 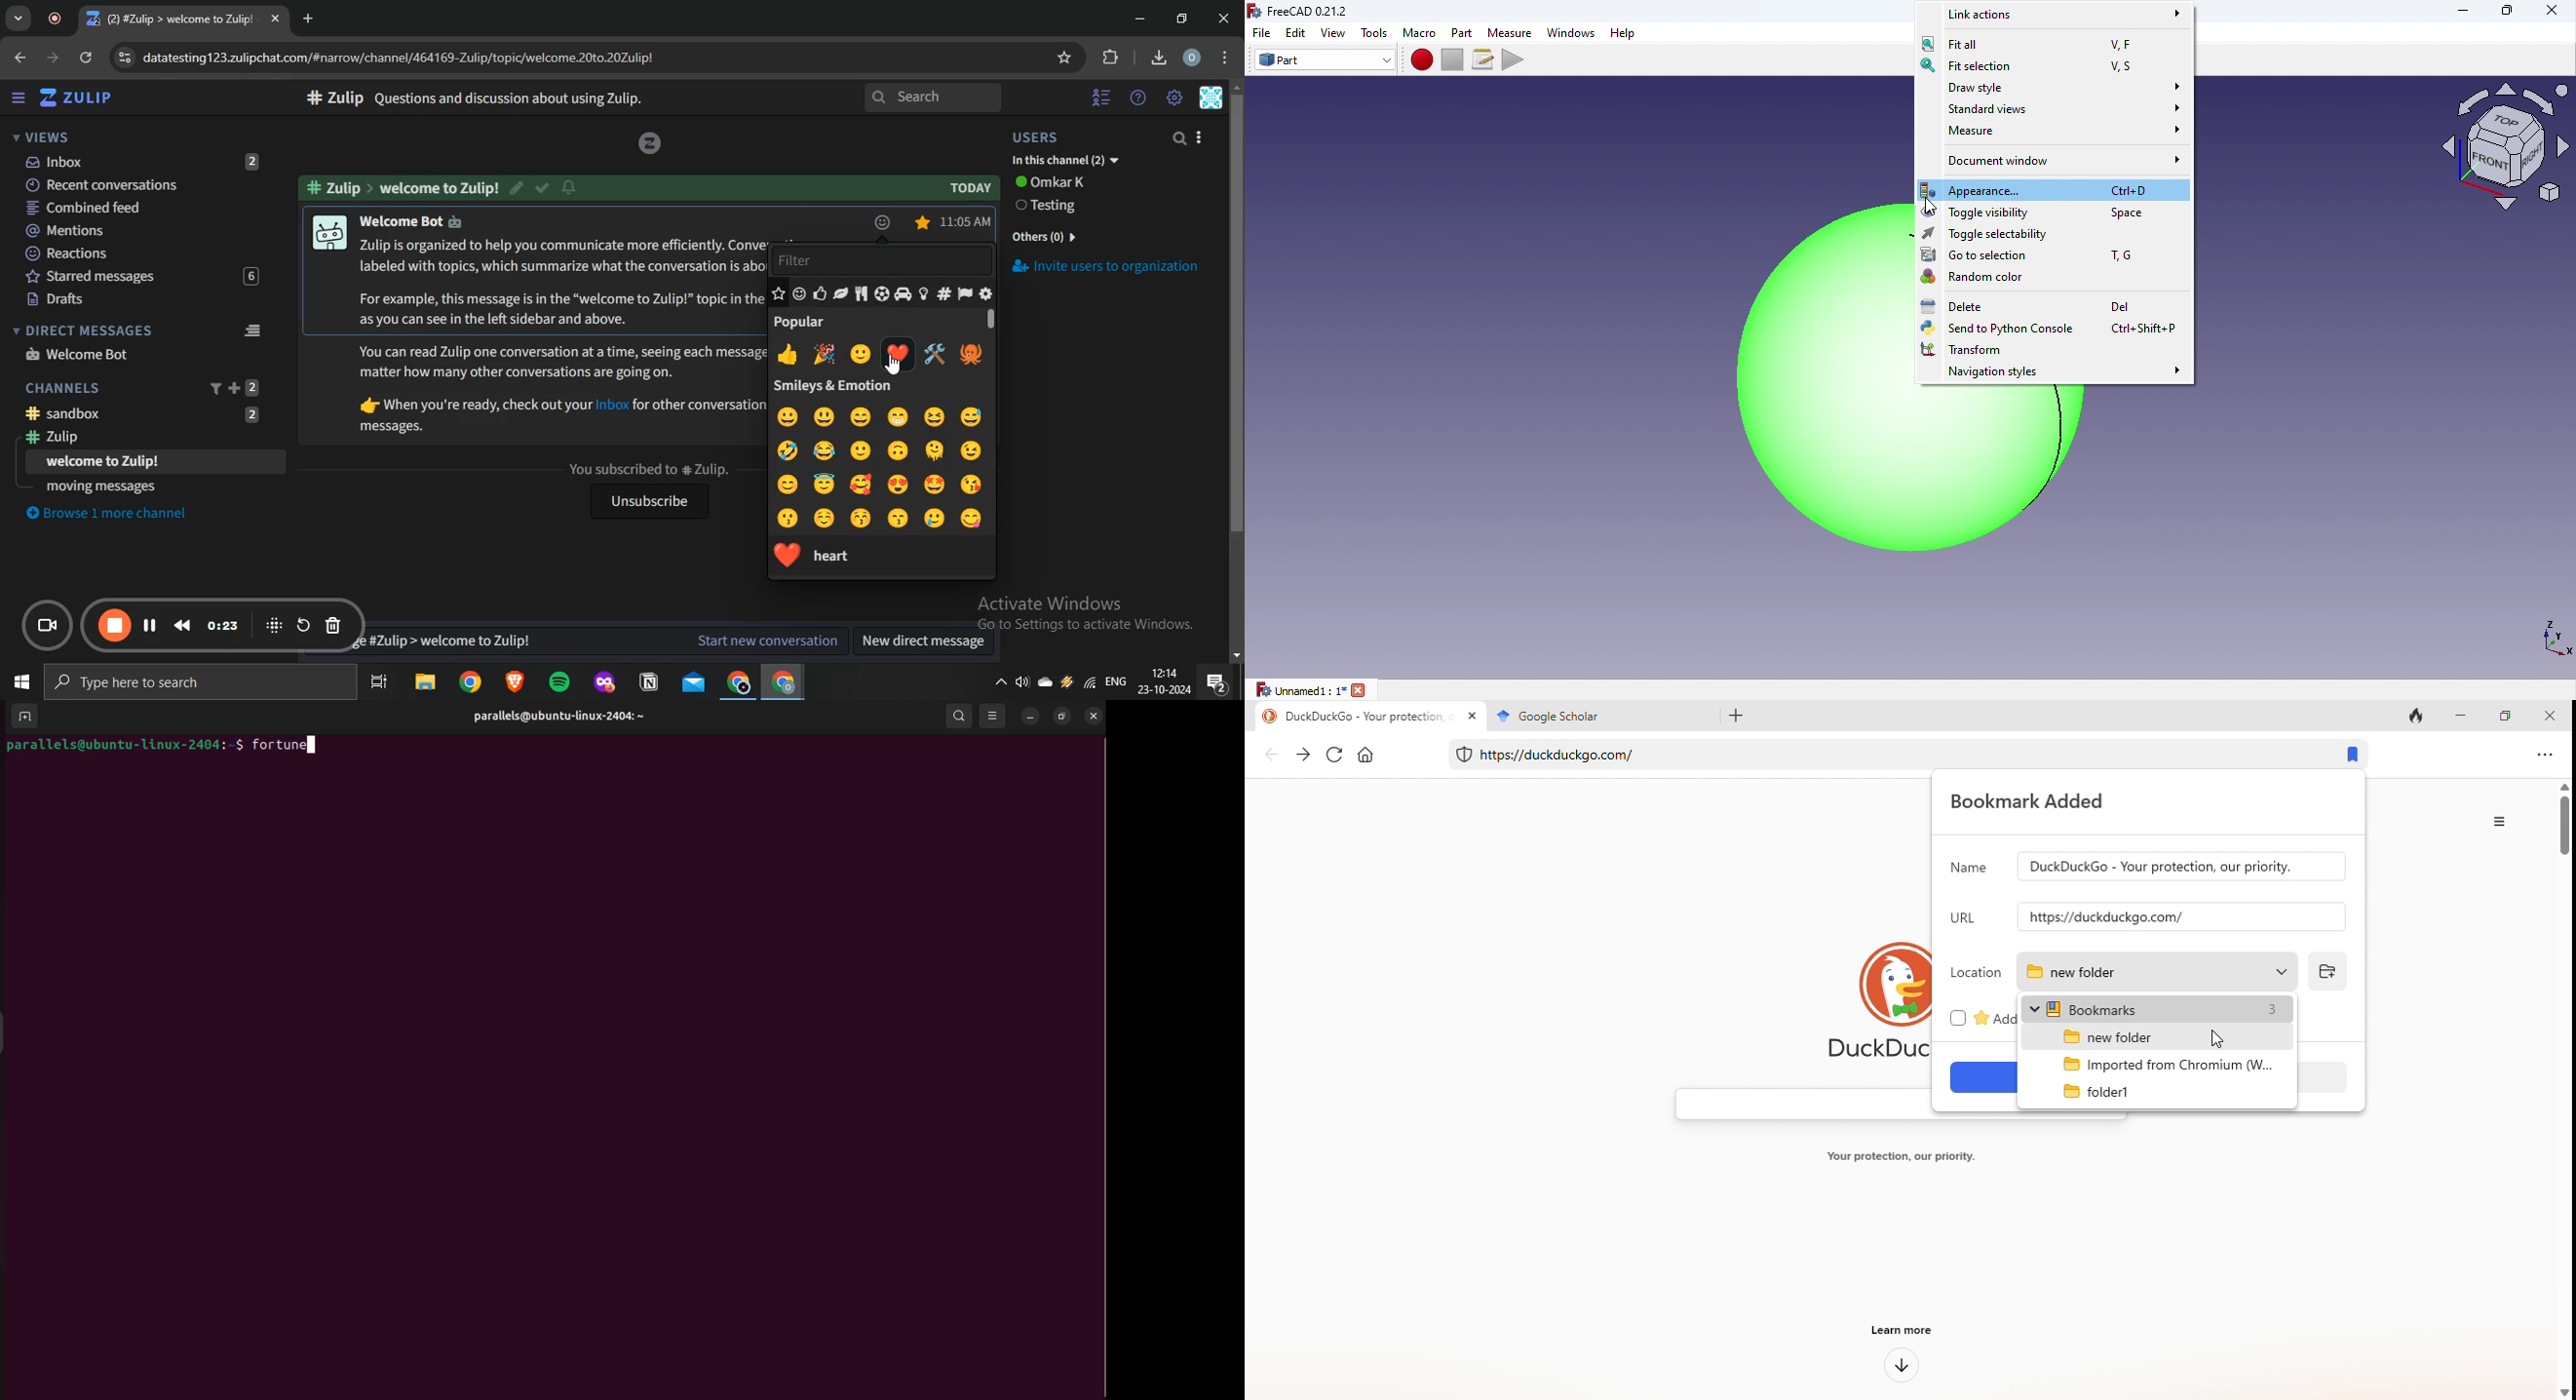 What do you see at coordinates (1596, 715) in the screenshot?
I see `title` at bounding box center [1596, 715].